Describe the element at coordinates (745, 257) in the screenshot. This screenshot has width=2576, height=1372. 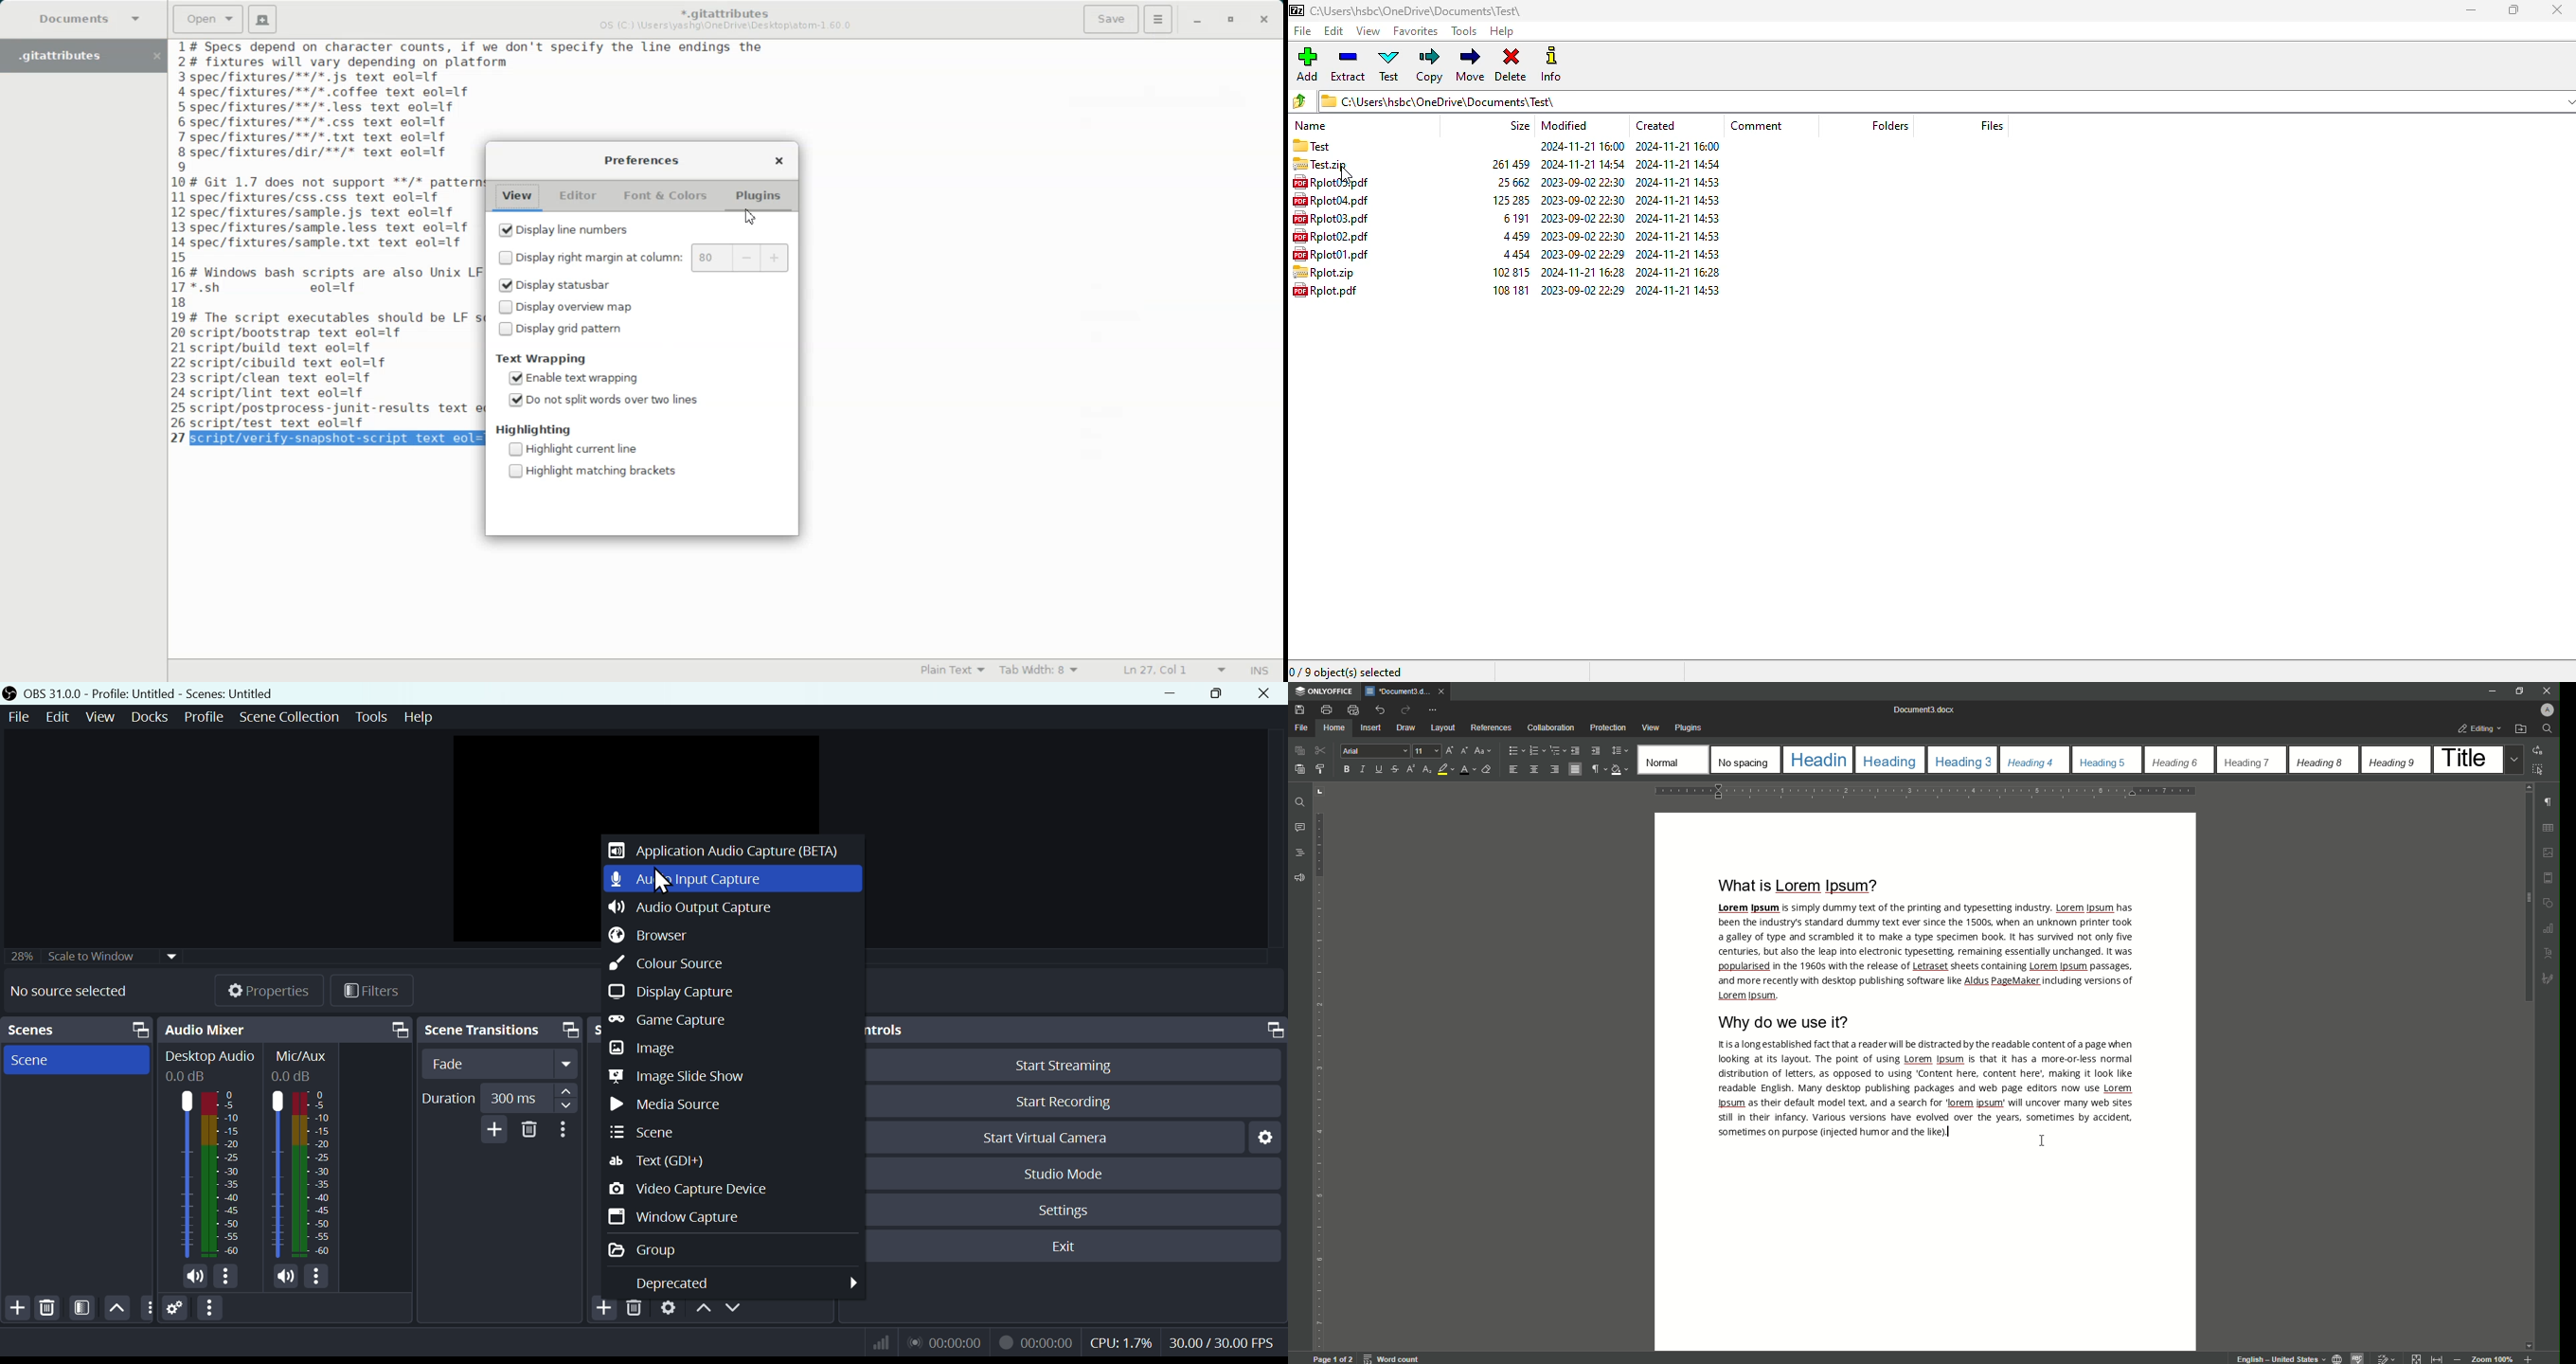
I see `decrease margin` at that location.